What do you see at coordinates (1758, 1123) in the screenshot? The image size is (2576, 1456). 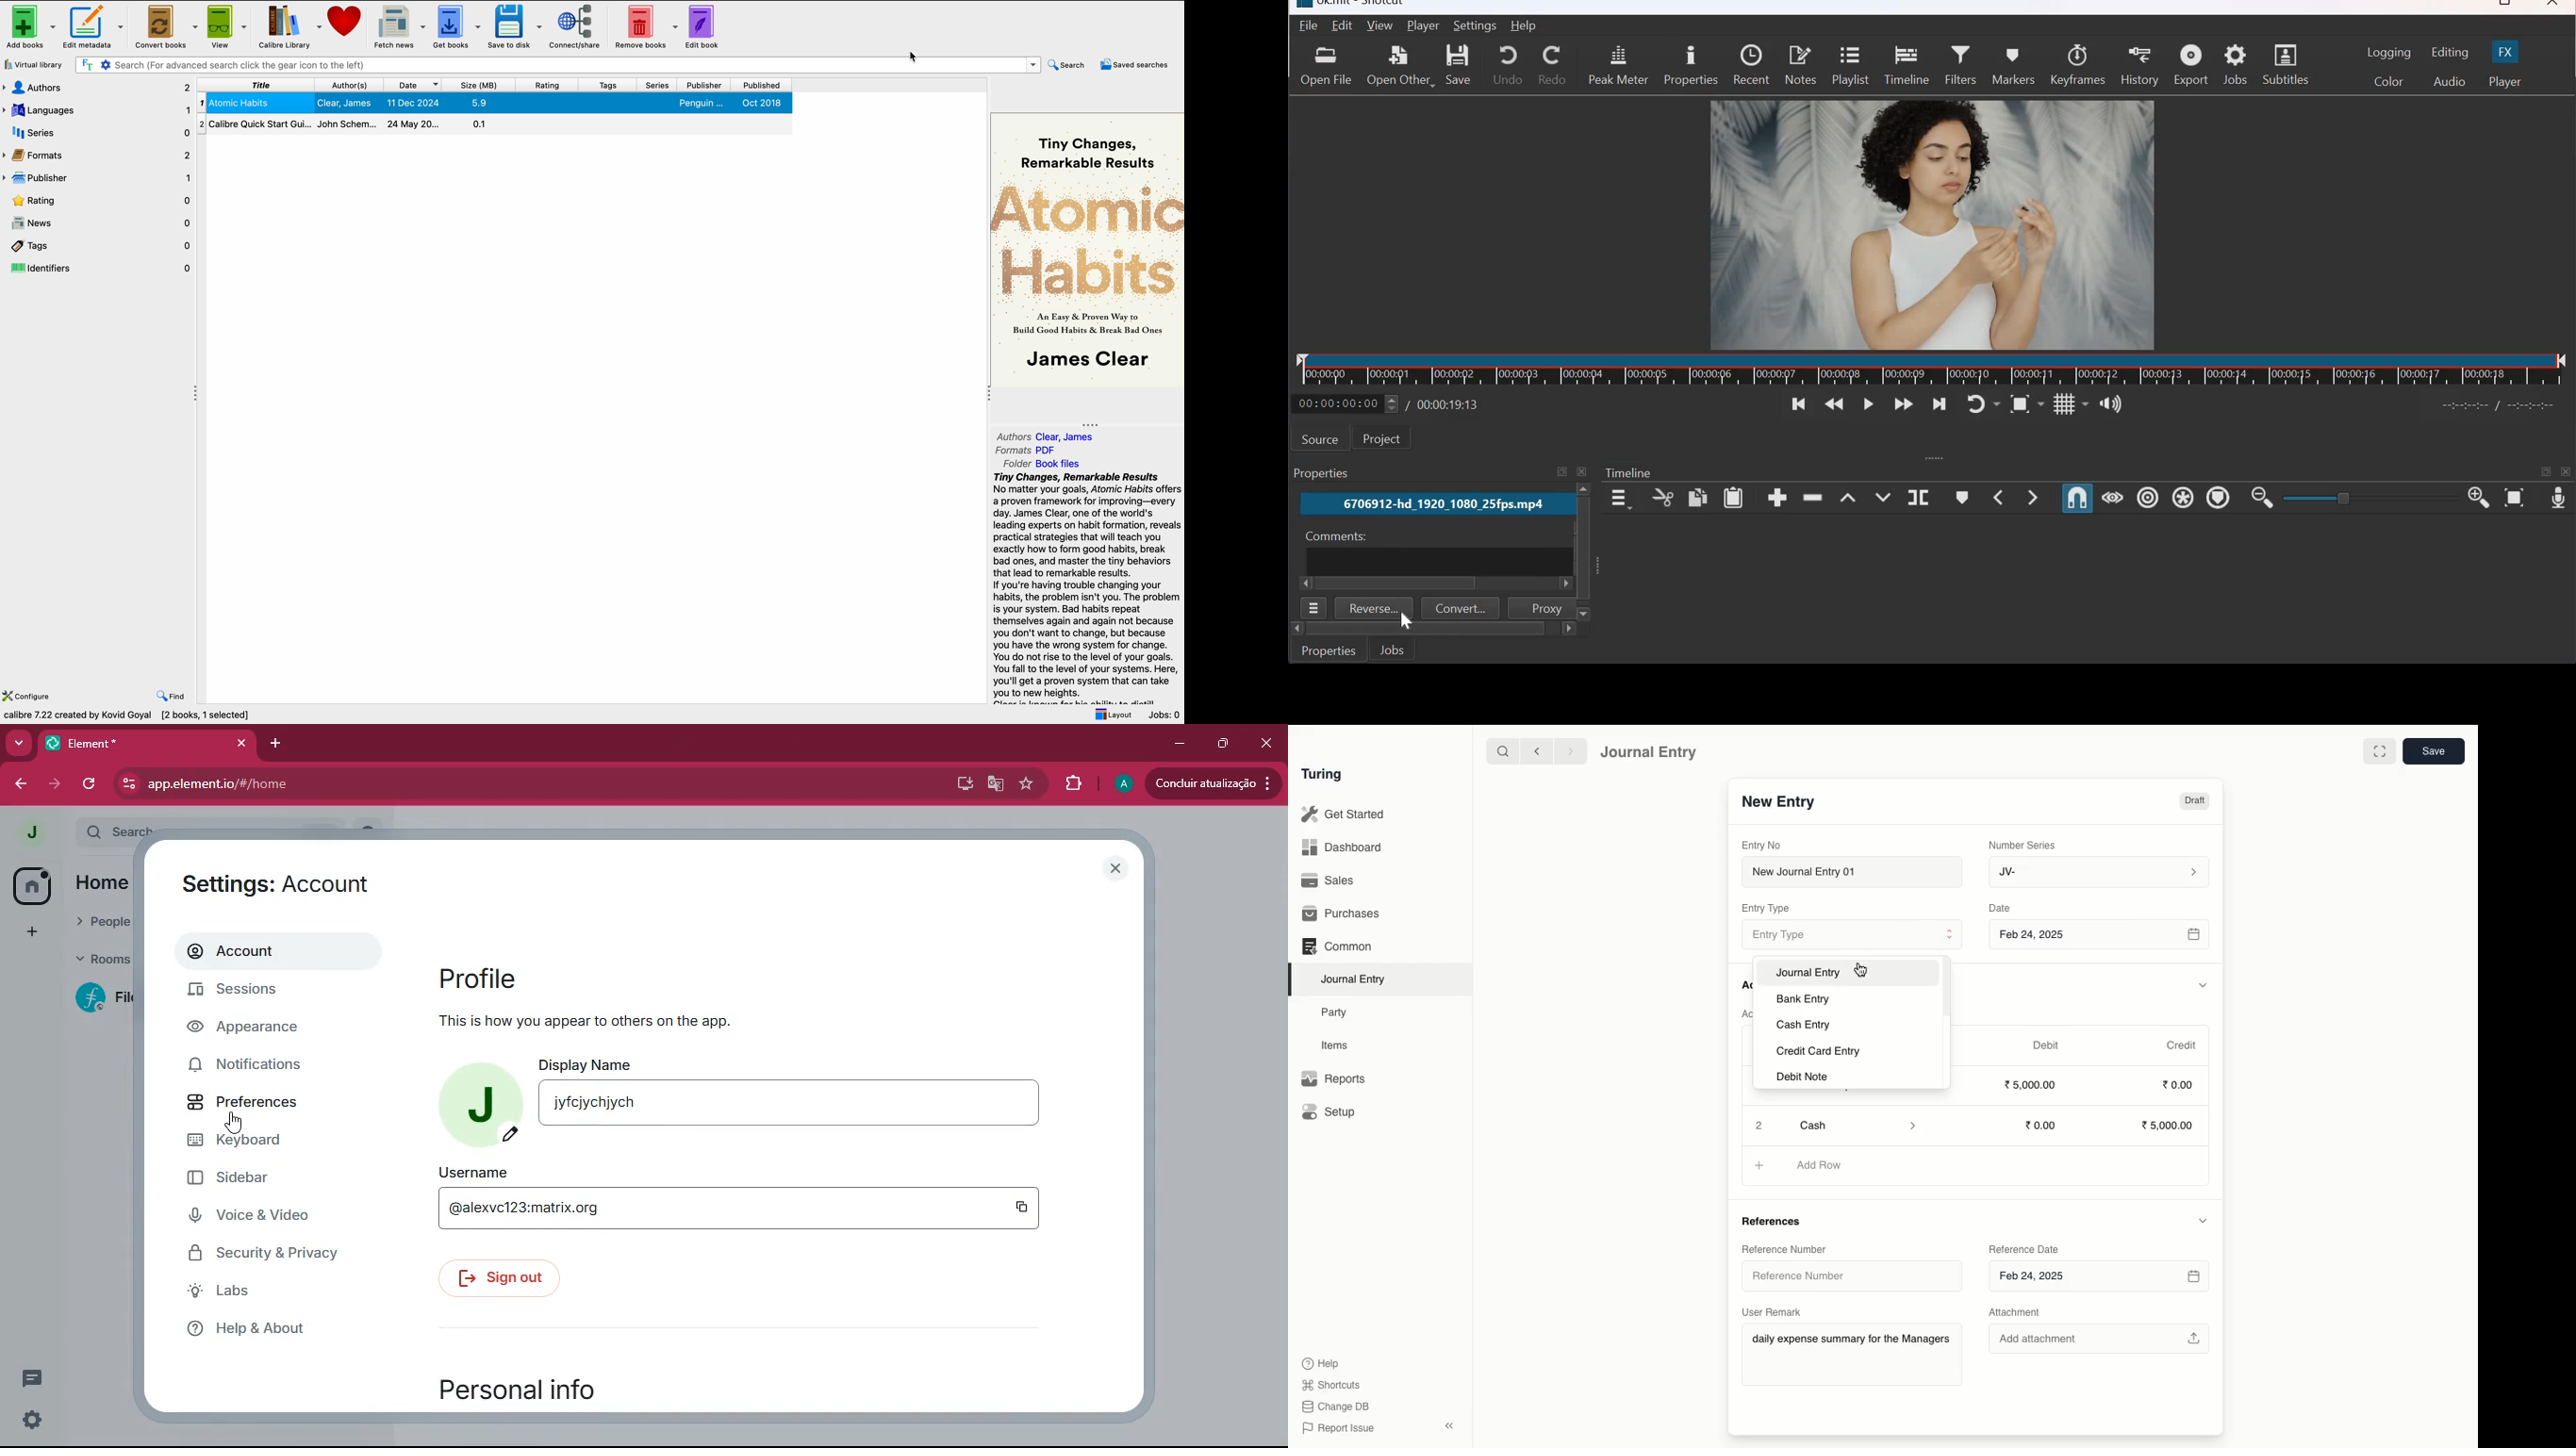 I see `Add` at bounding box center [1758, 1123].